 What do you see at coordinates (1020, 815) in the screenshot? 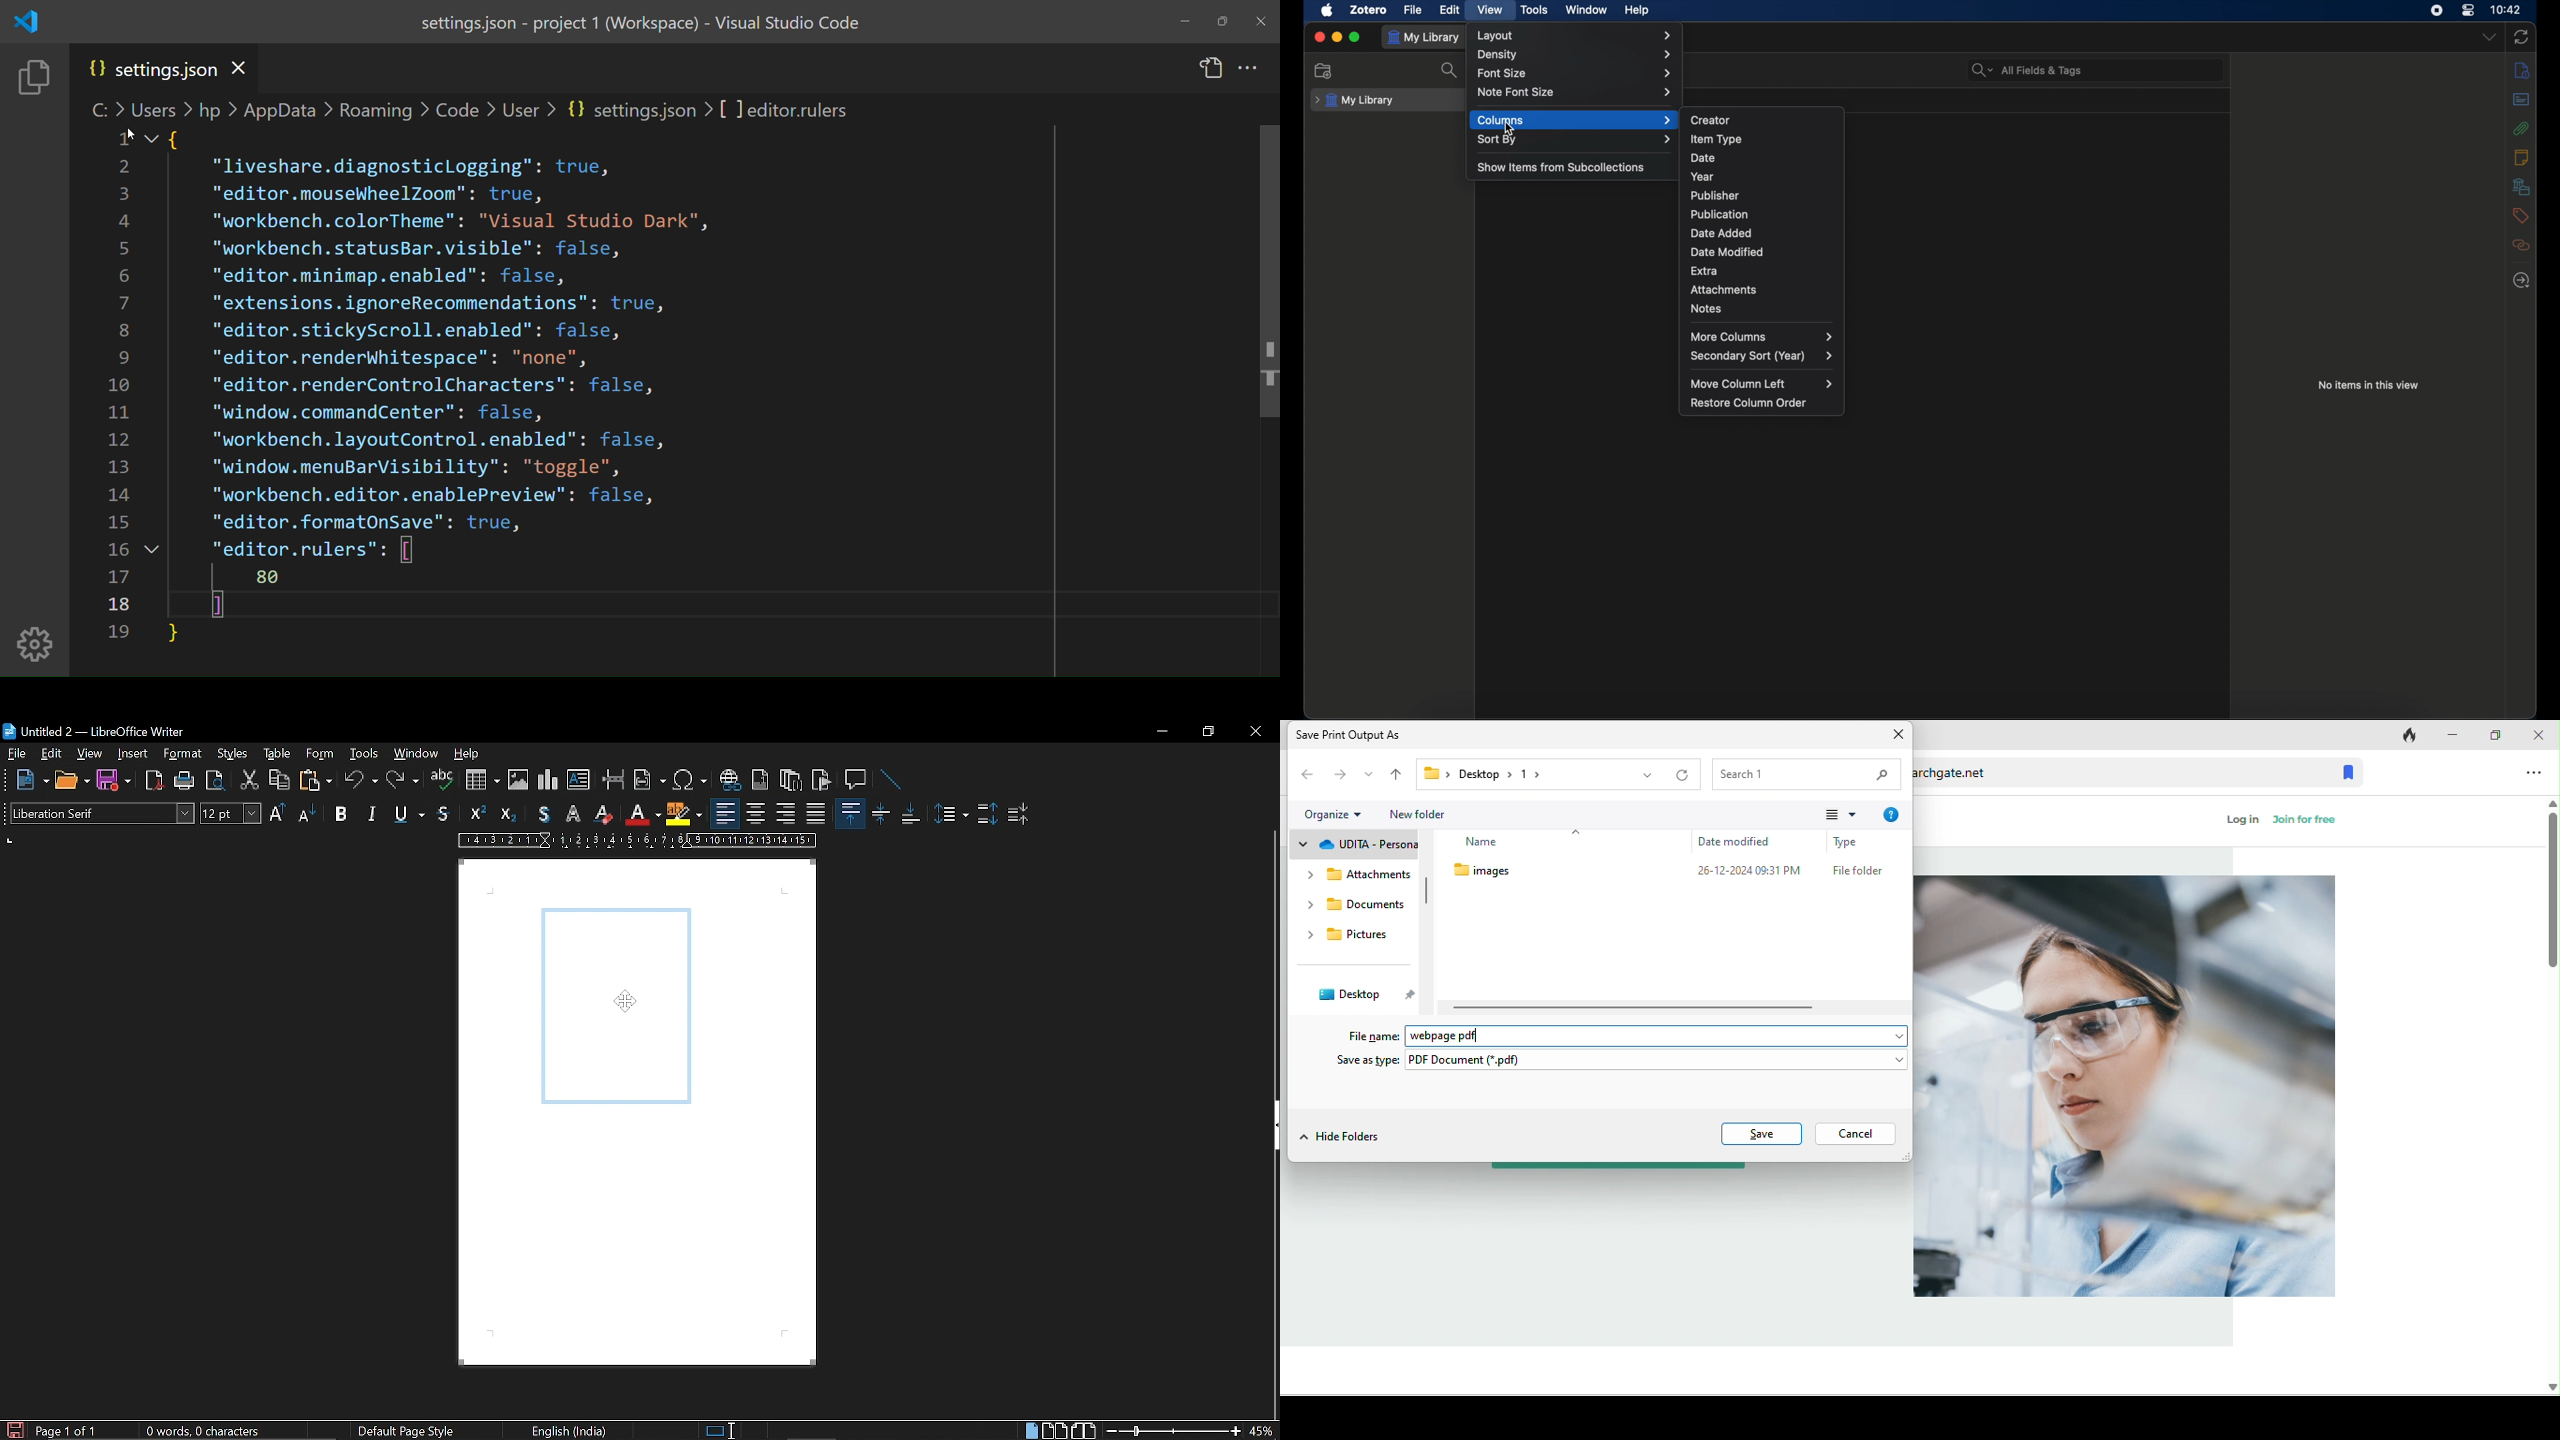
I see `Paragraph style 2` at bounding box center [1020, 815].